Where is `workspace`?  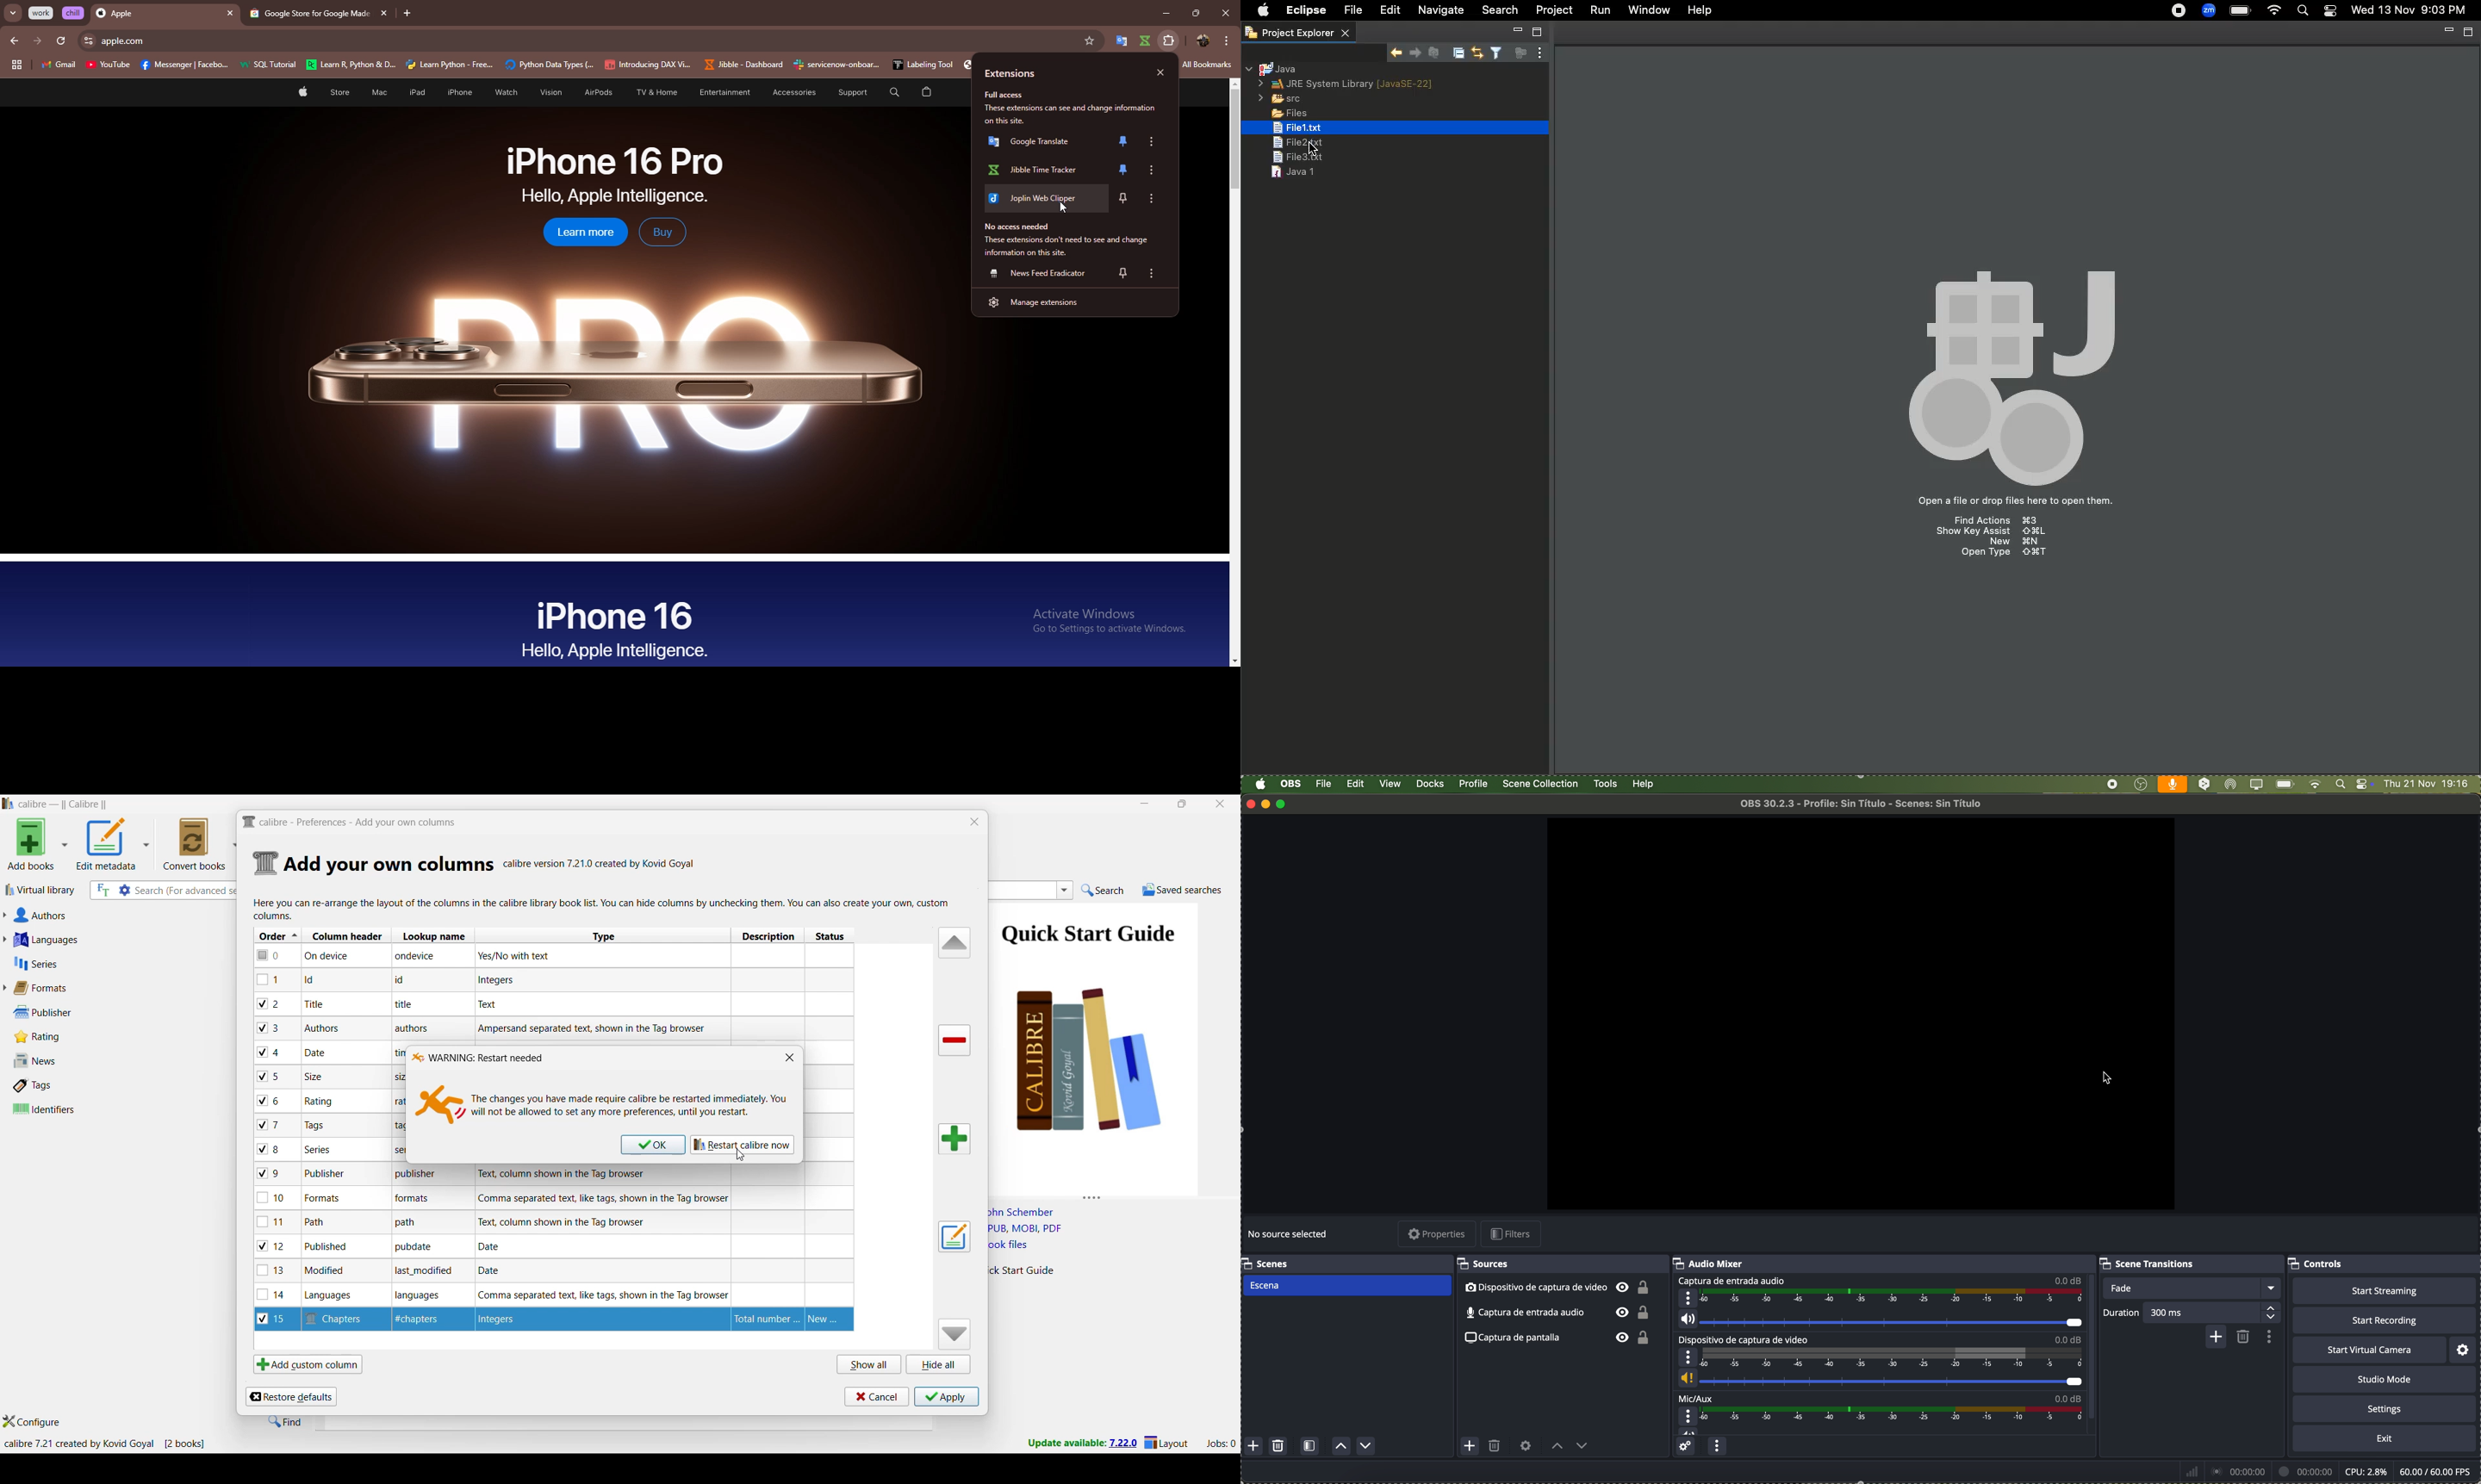 workspace is located at coordinates (1858, 1010).